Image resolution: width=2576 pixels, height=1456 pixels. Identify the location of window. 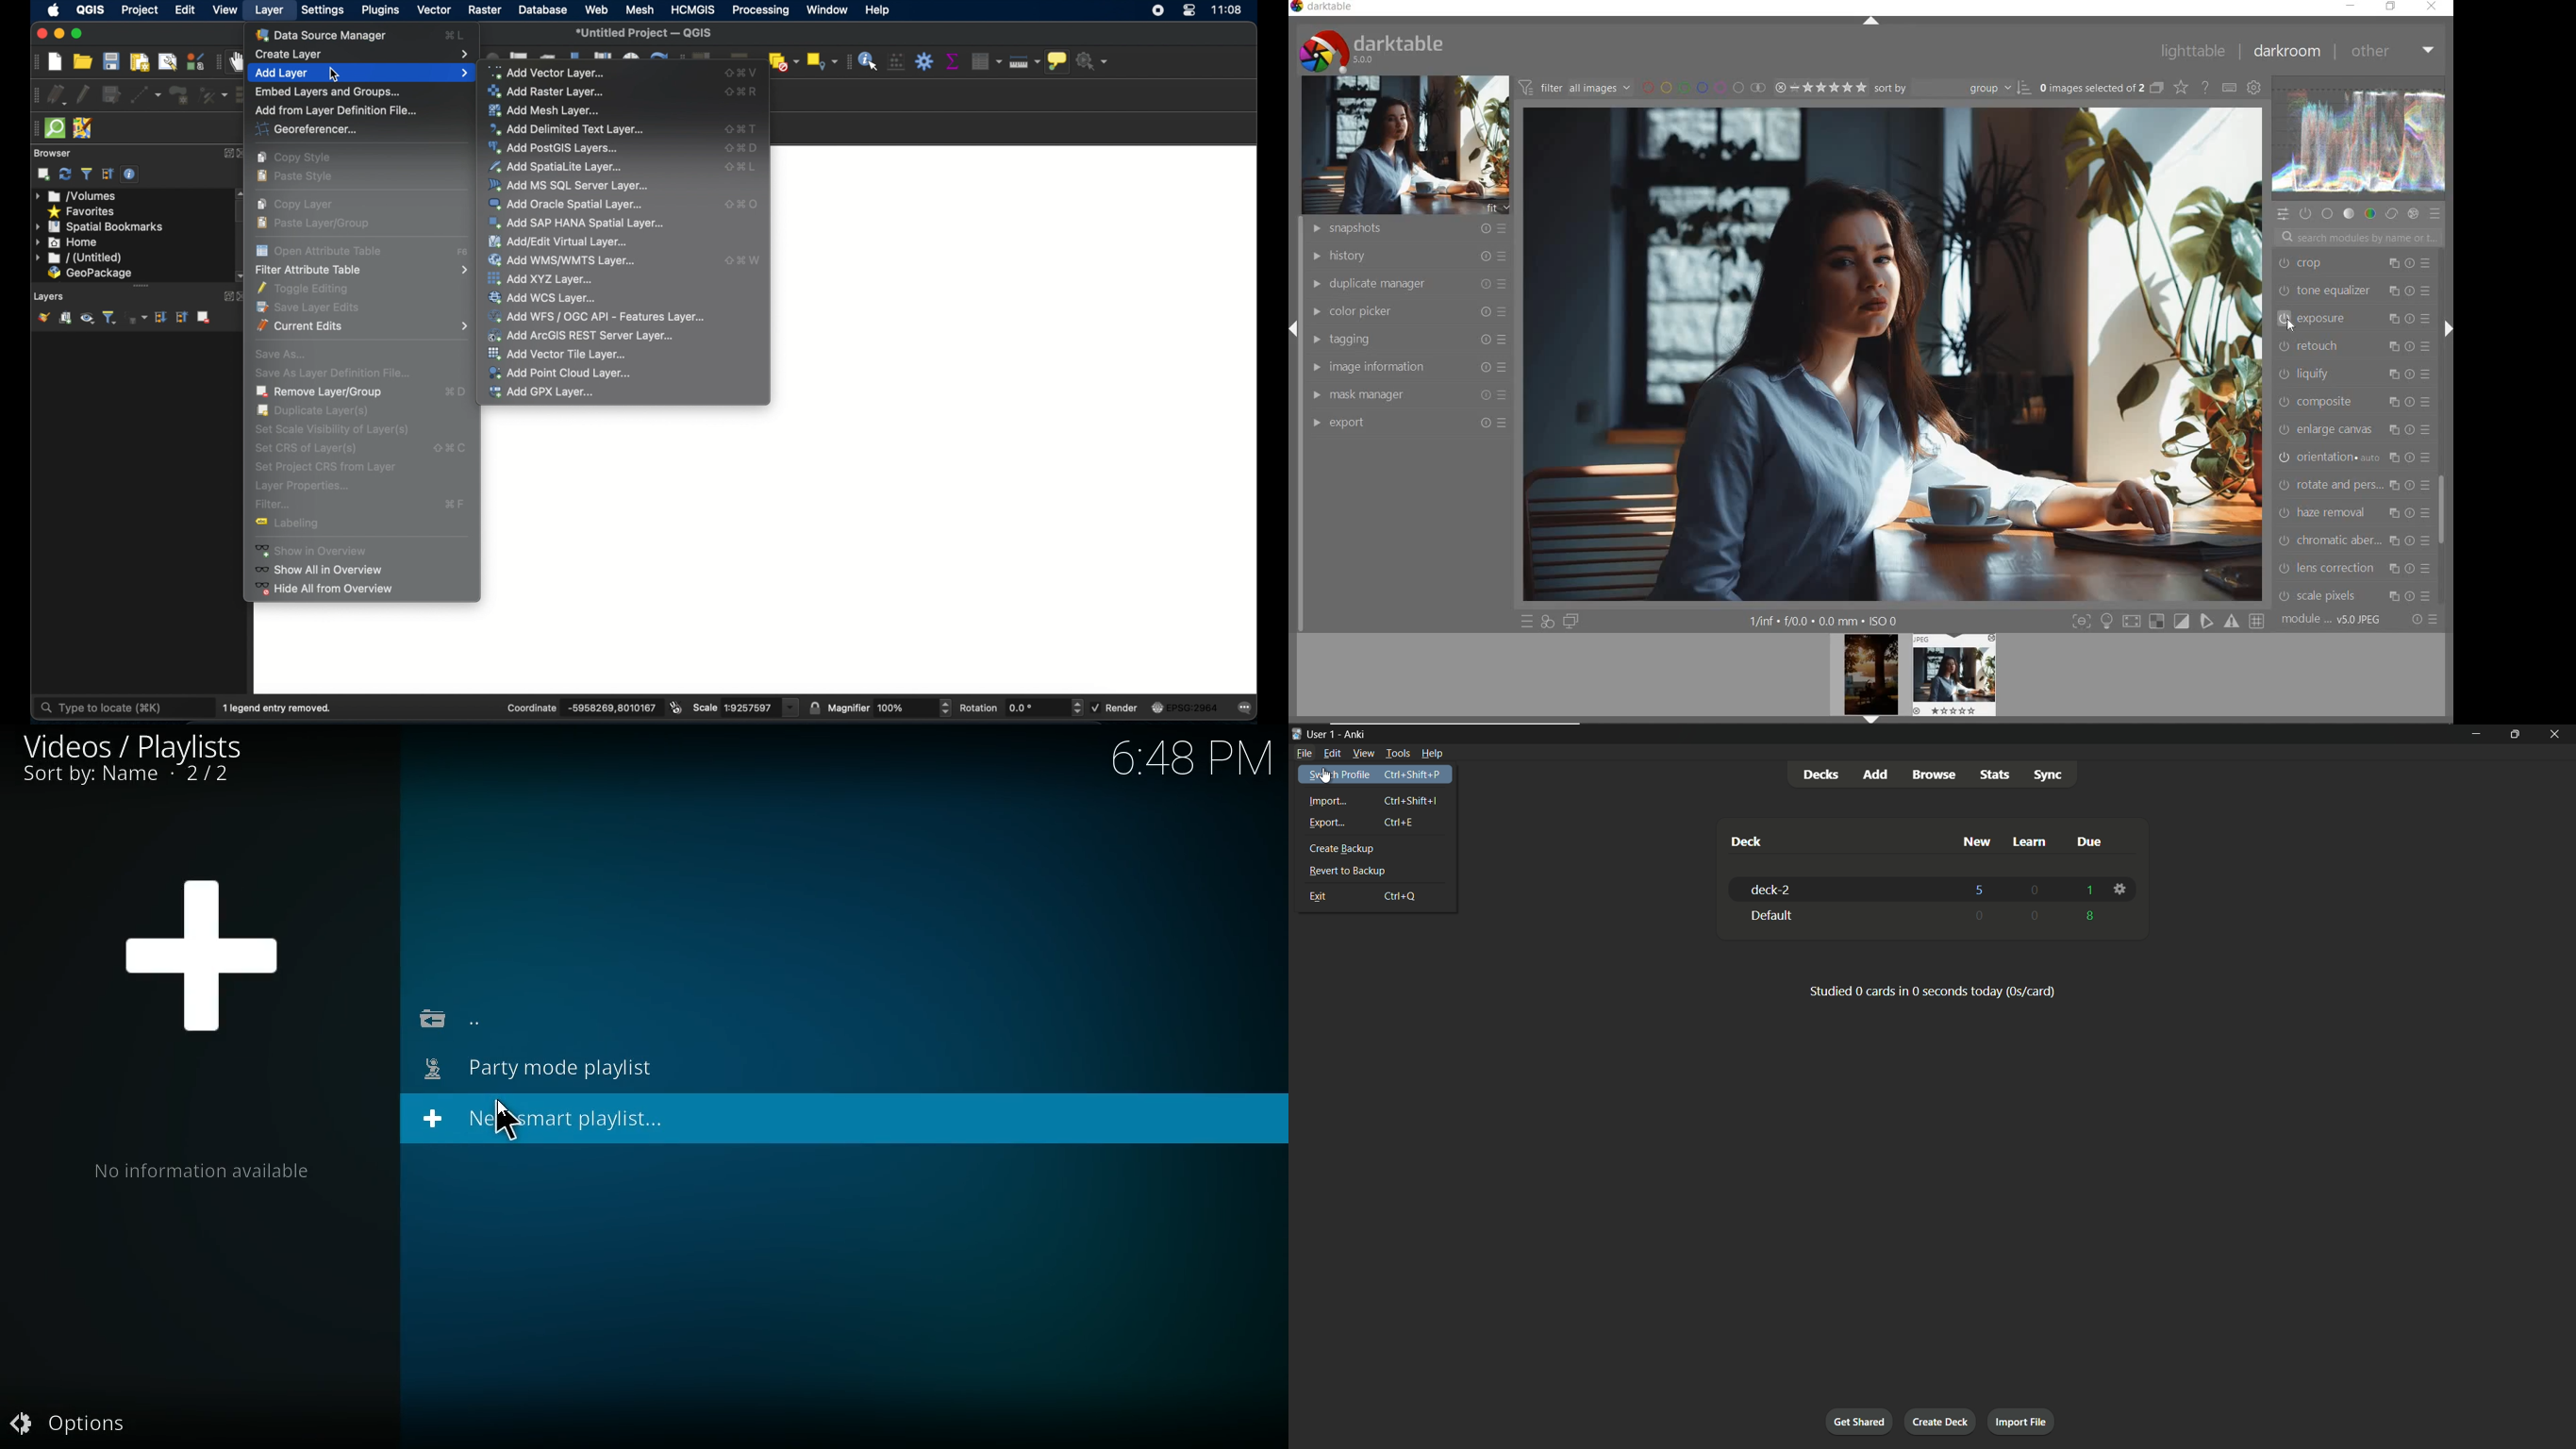
(826, 9).